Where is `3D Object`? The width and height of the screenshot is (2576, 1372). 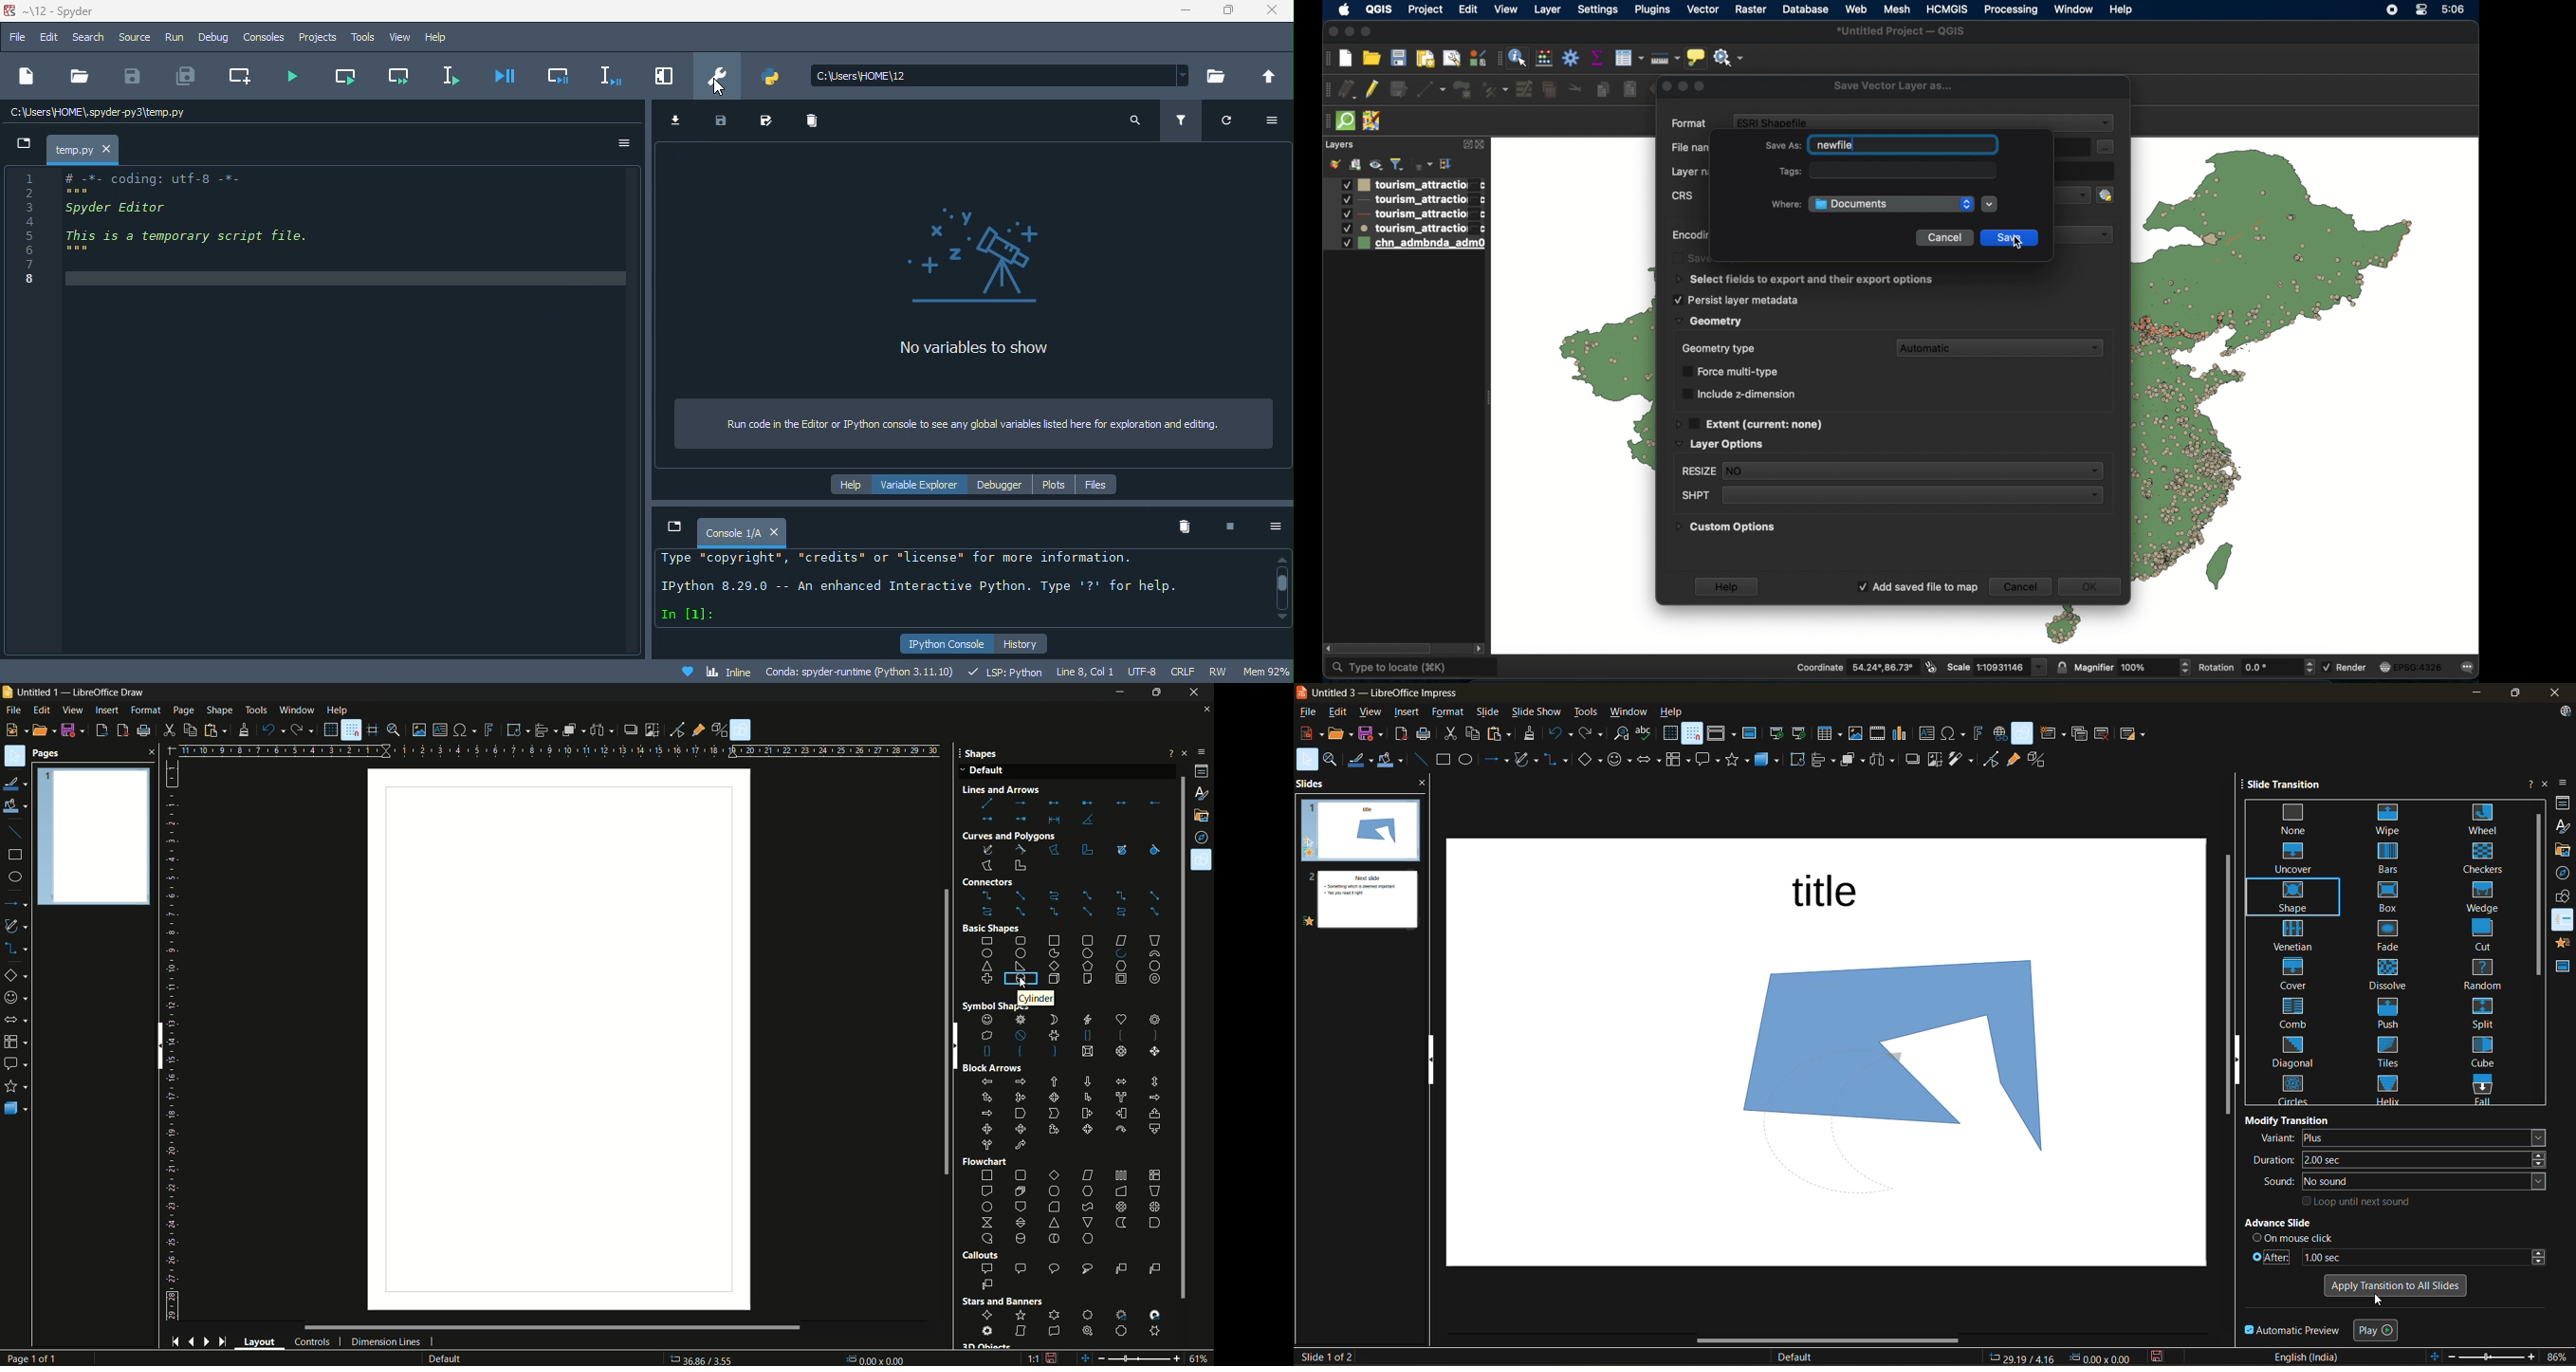 3D Object is located at coordinates (986, 1346).